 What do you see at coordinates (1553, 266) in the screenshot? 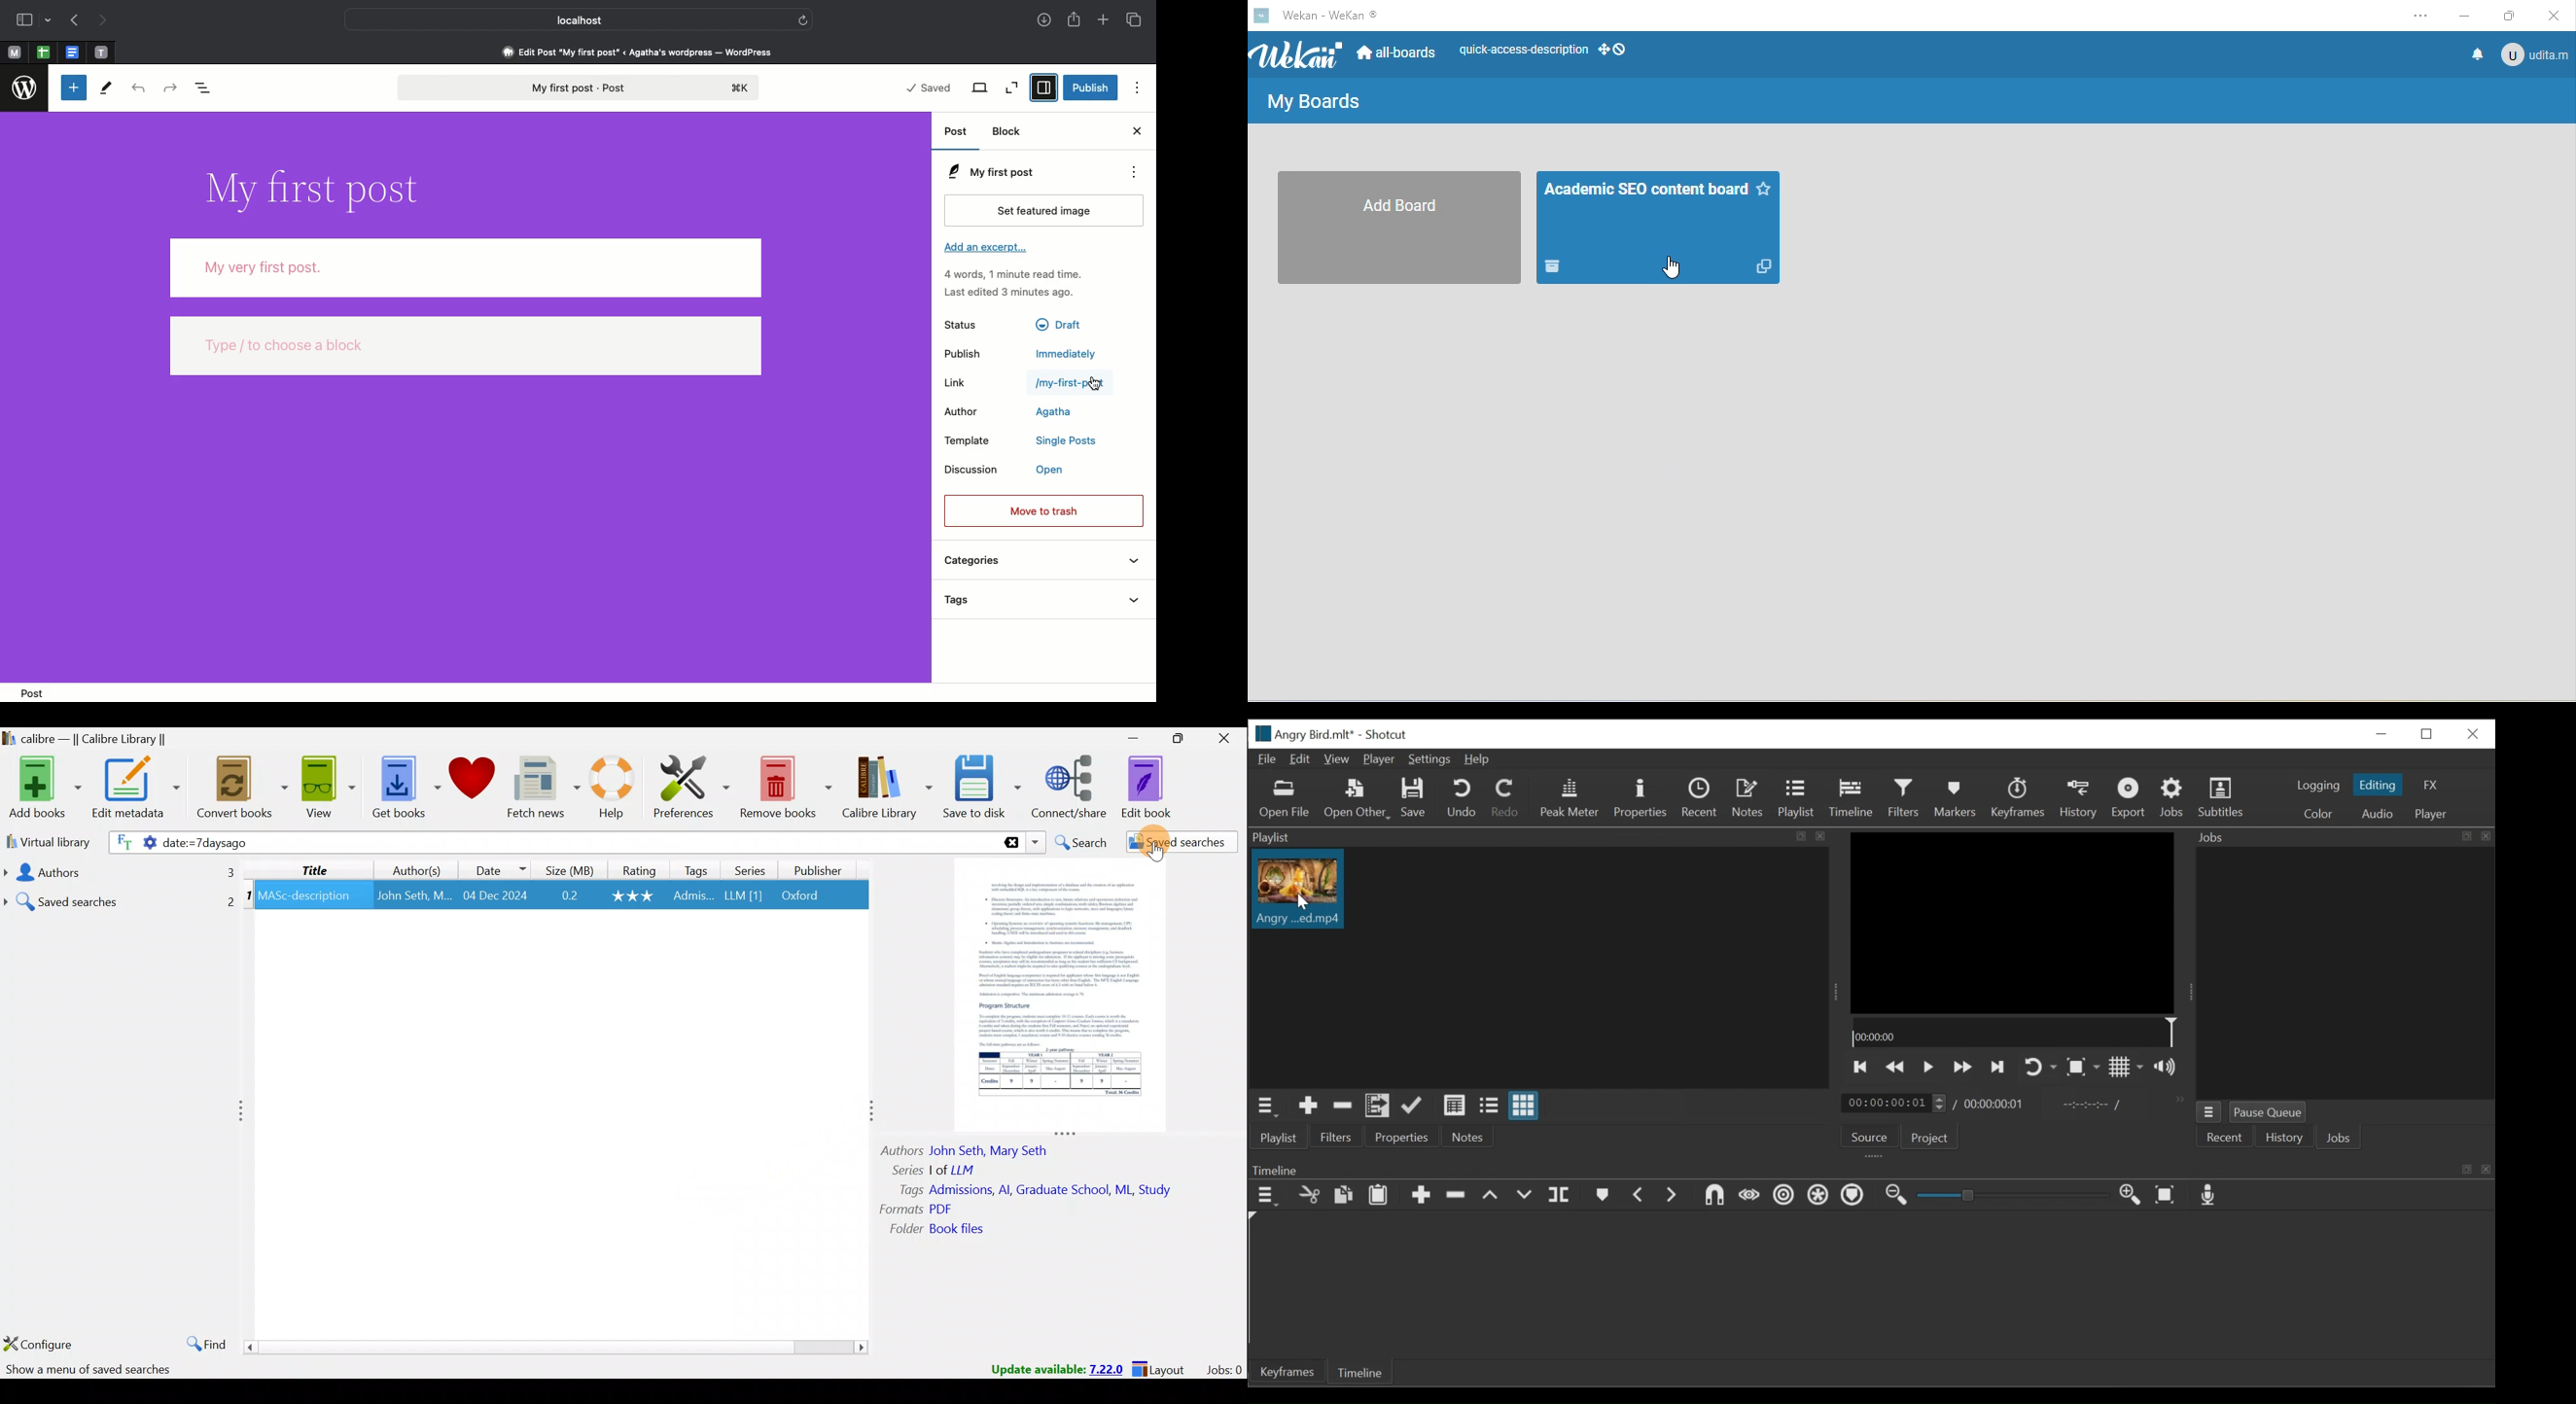
I see `move board to archive` at bounding box center [1553, 266].